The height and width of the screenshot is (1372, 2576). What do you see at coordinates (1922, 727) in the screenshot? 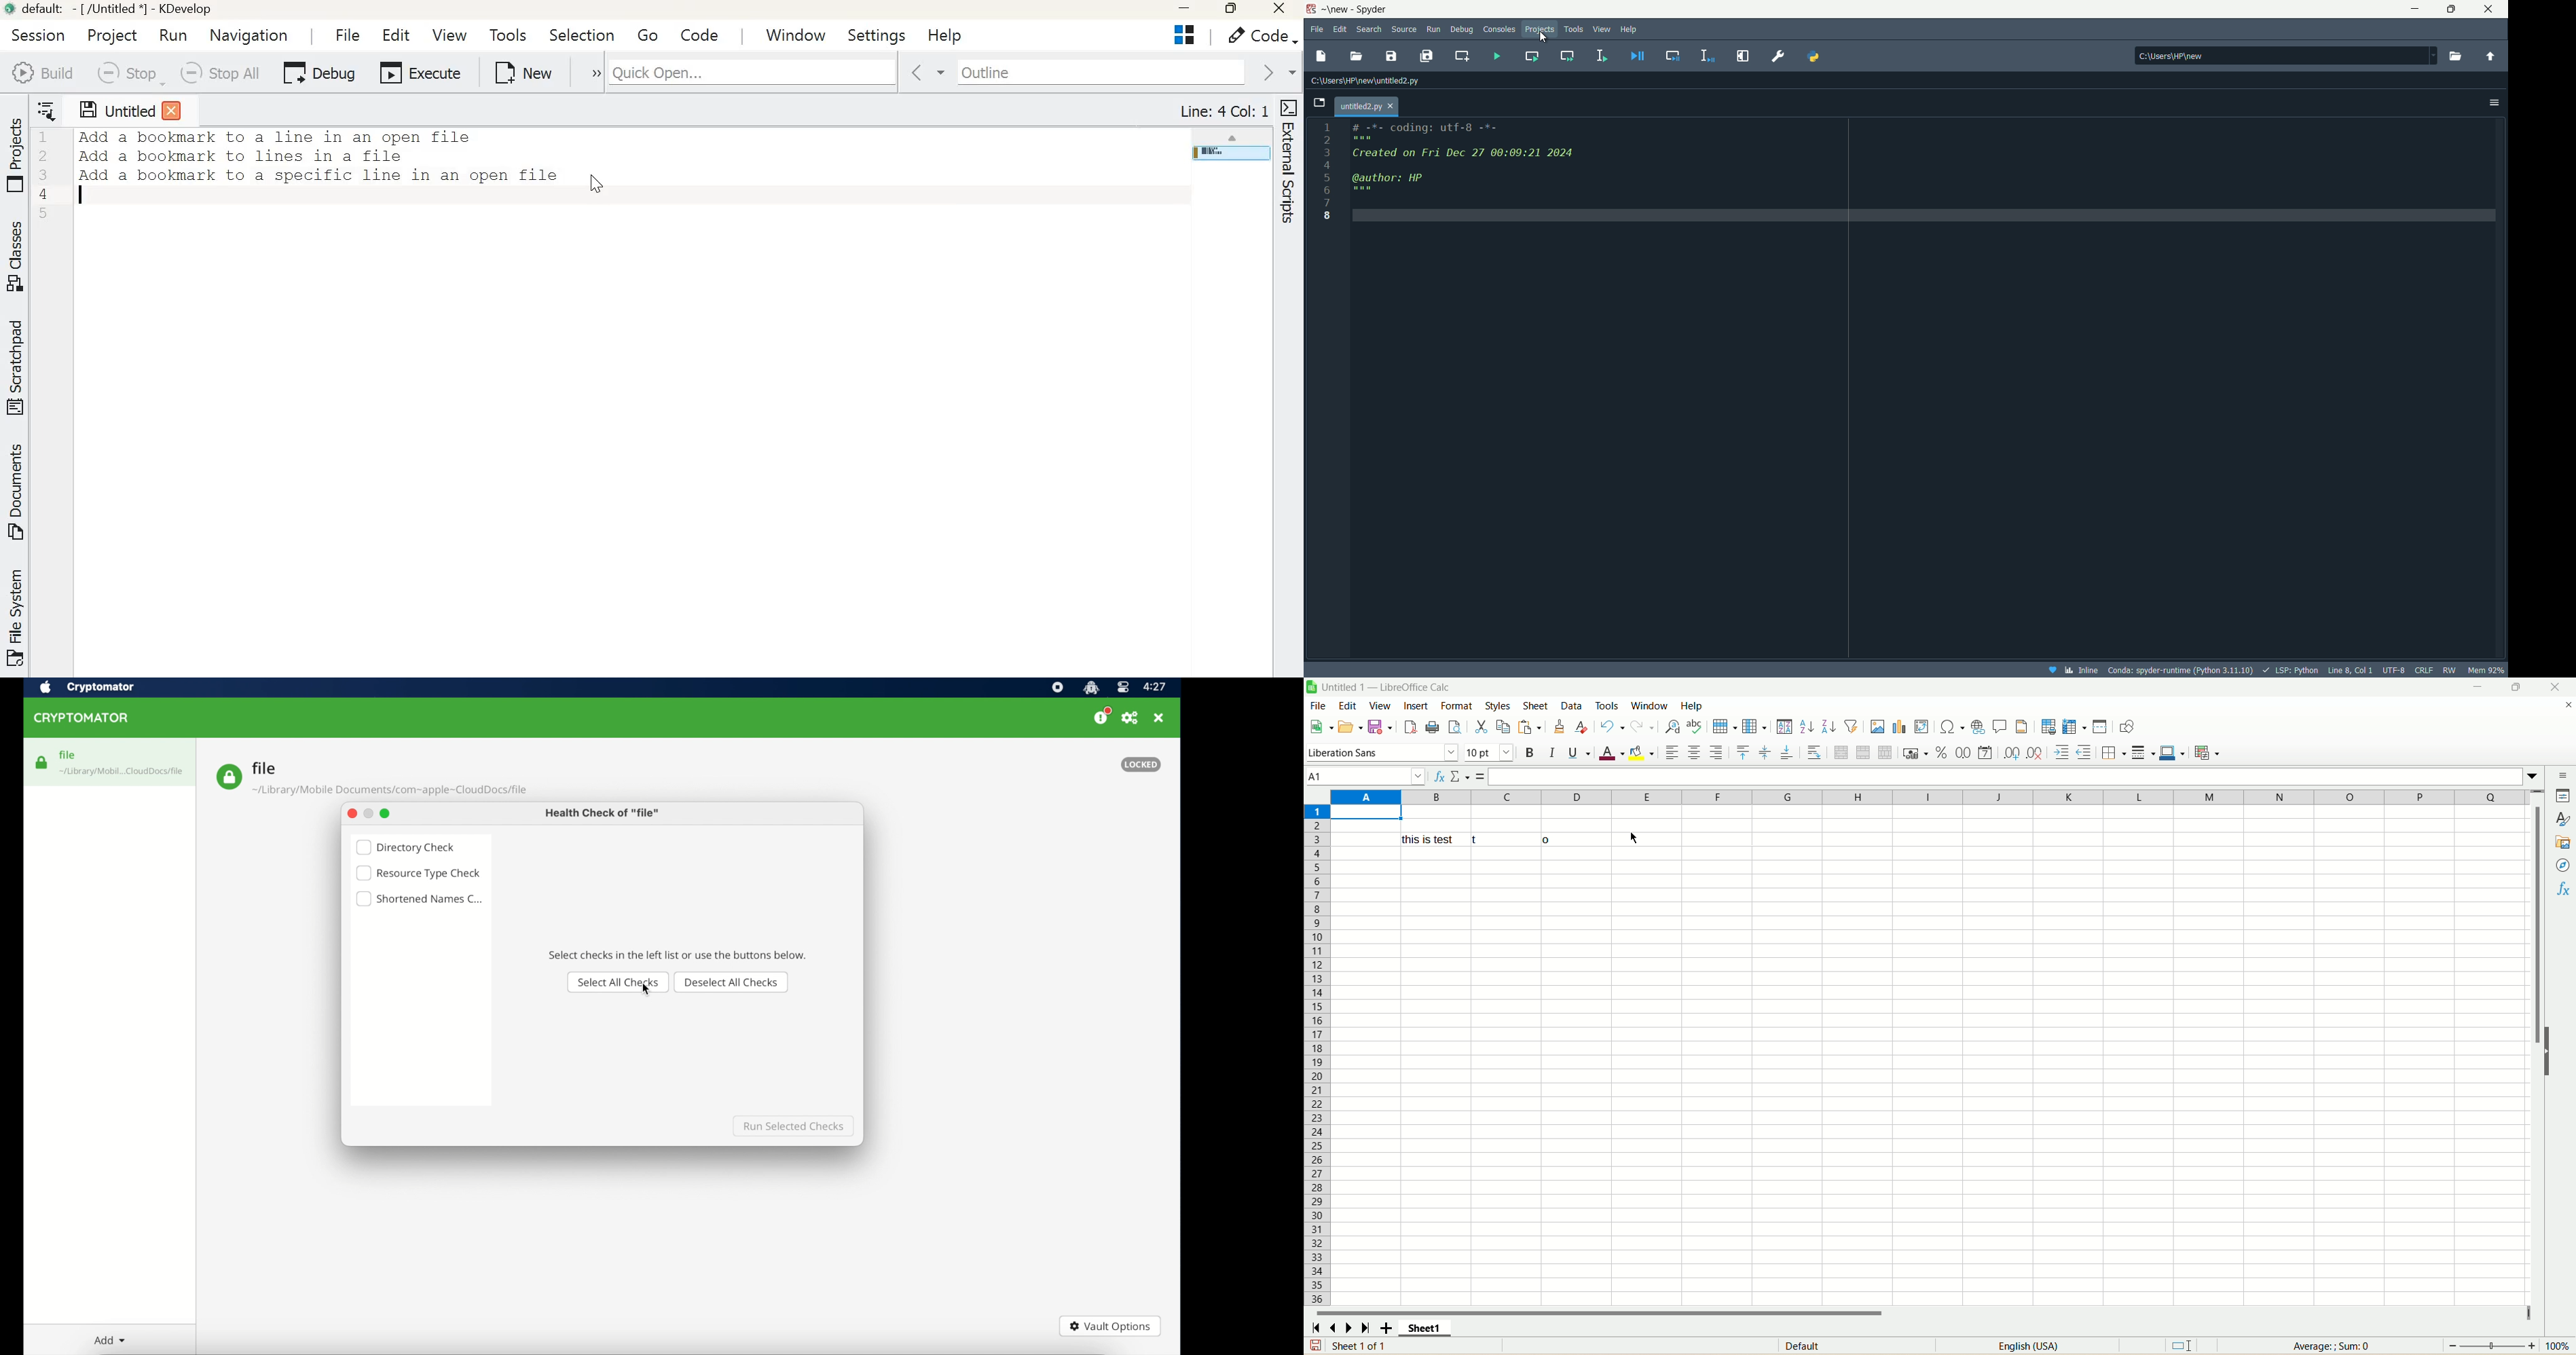
I see `insert pivot table` at bounding box center [1922, 727].